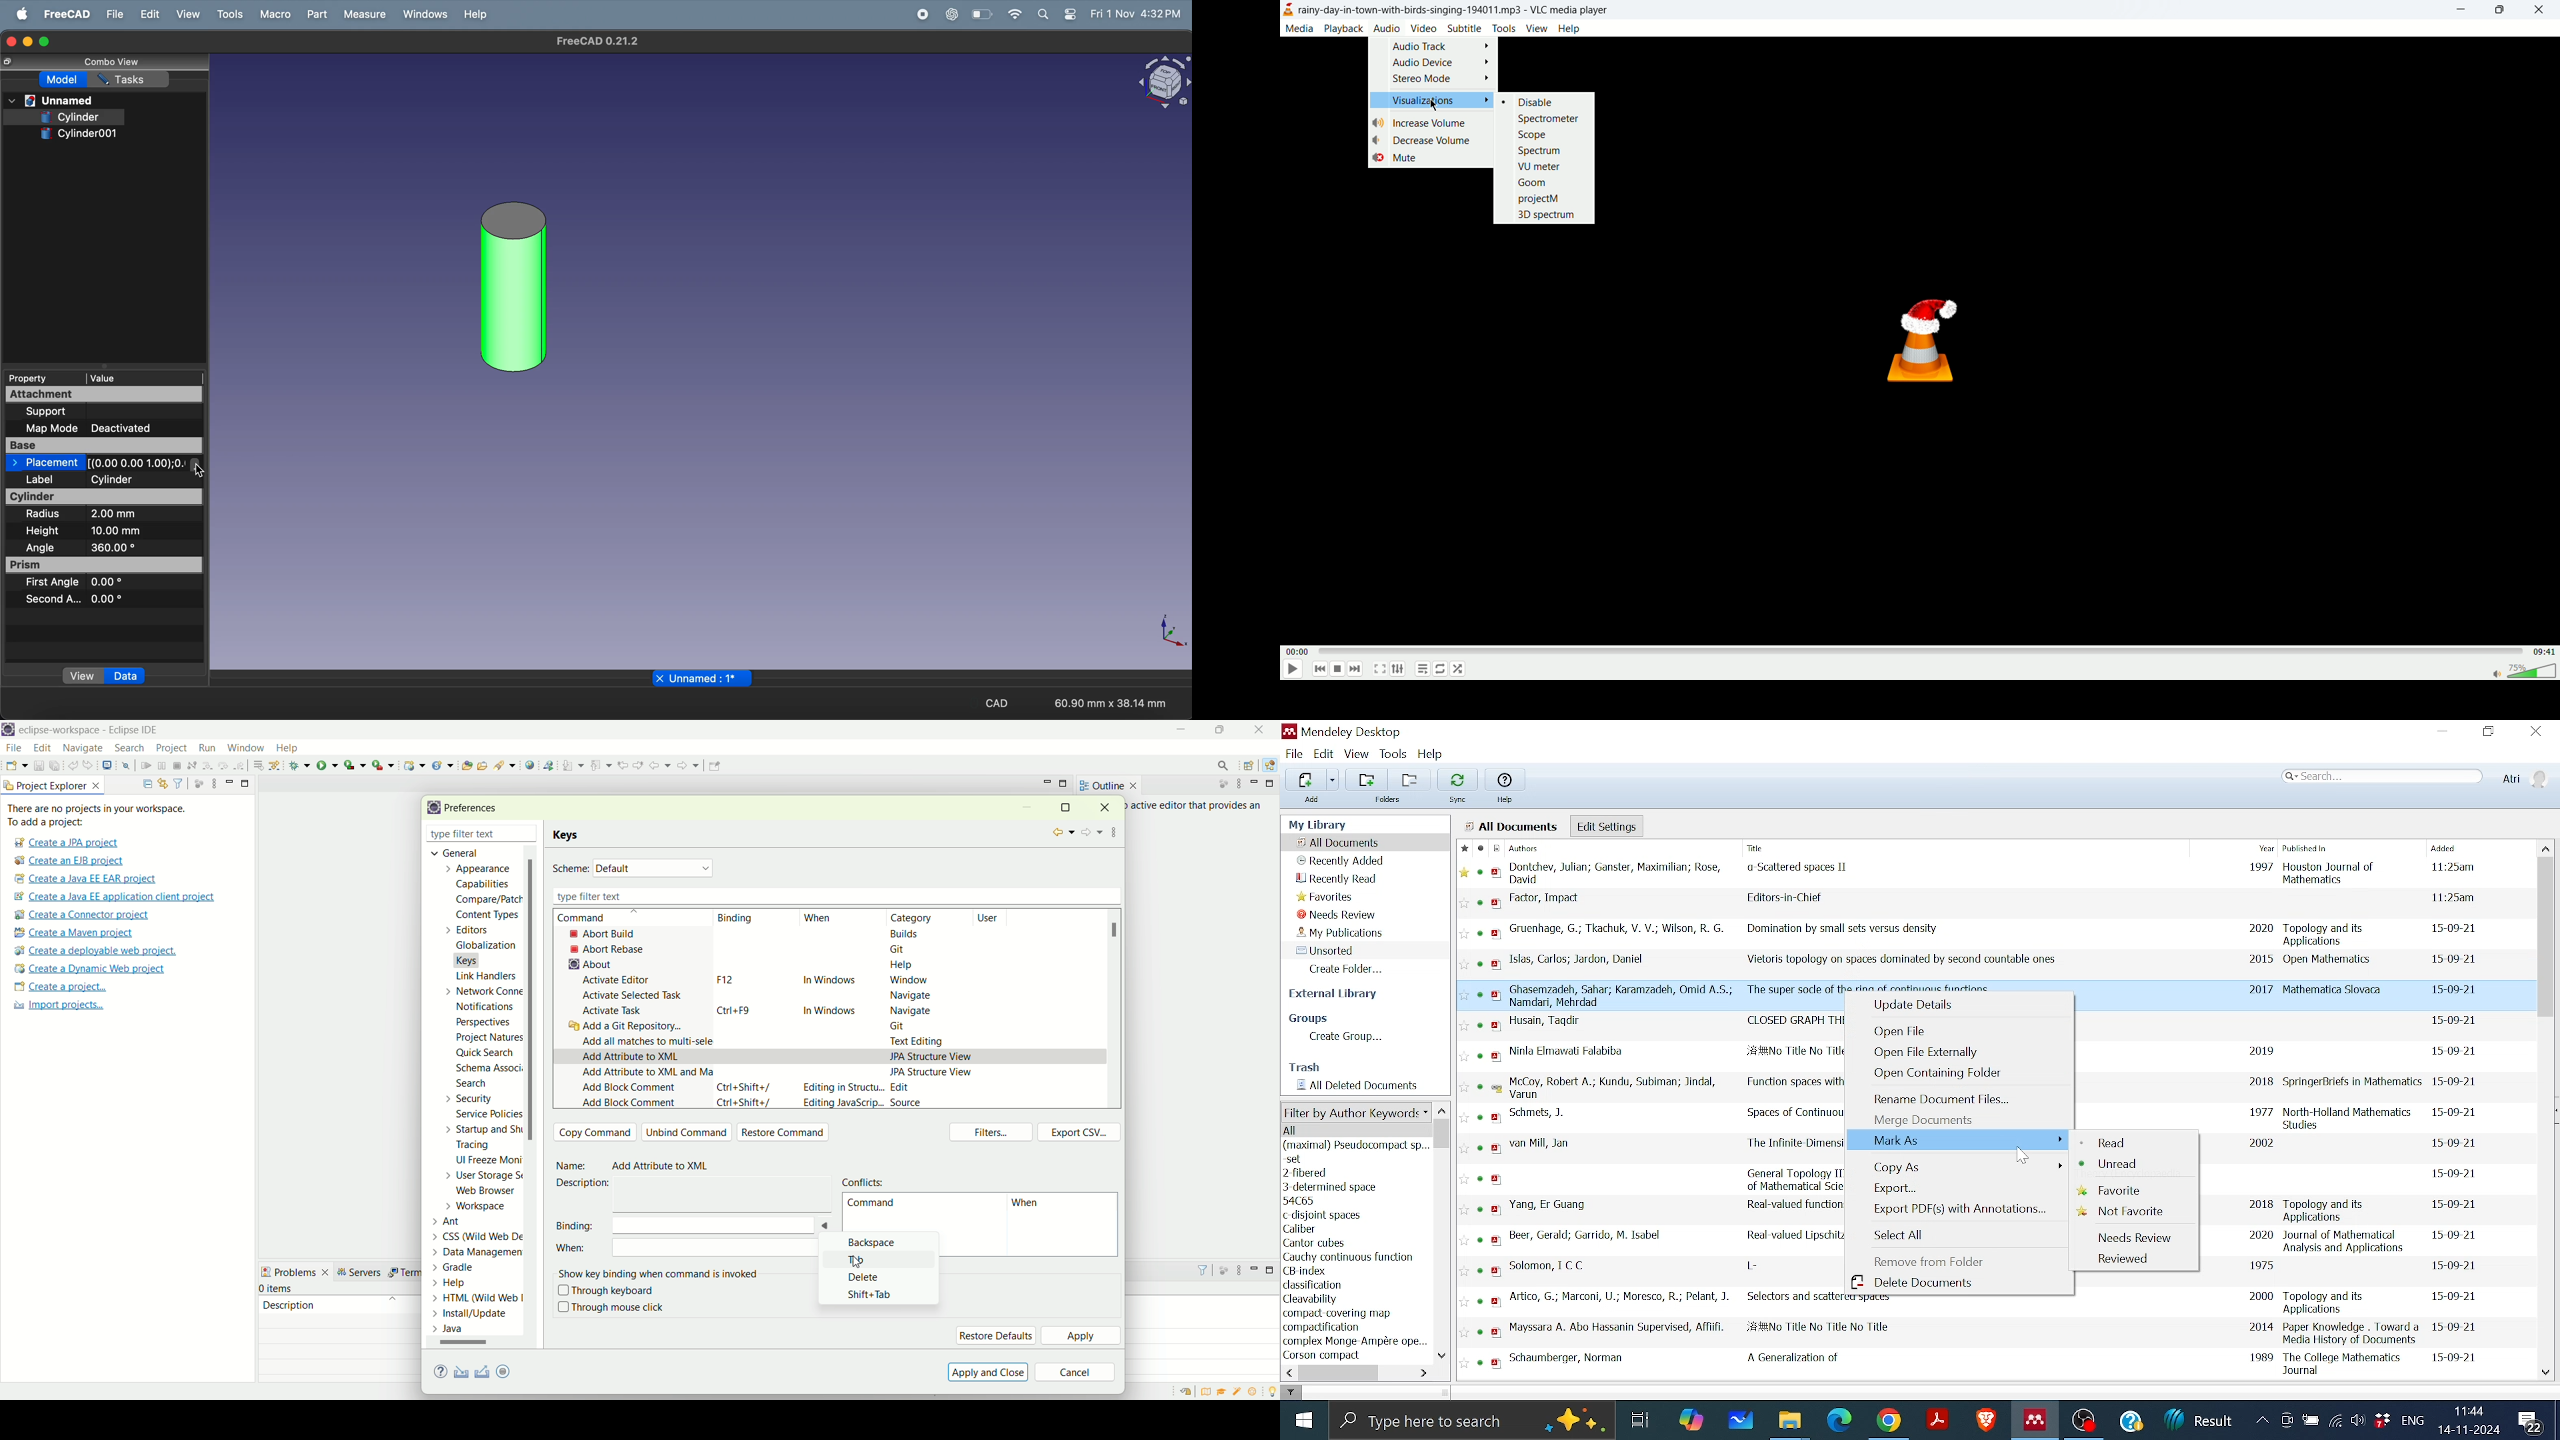  Describe the element at coordinates (1343, 933) in the screenshot. I see `My publications` at that location.